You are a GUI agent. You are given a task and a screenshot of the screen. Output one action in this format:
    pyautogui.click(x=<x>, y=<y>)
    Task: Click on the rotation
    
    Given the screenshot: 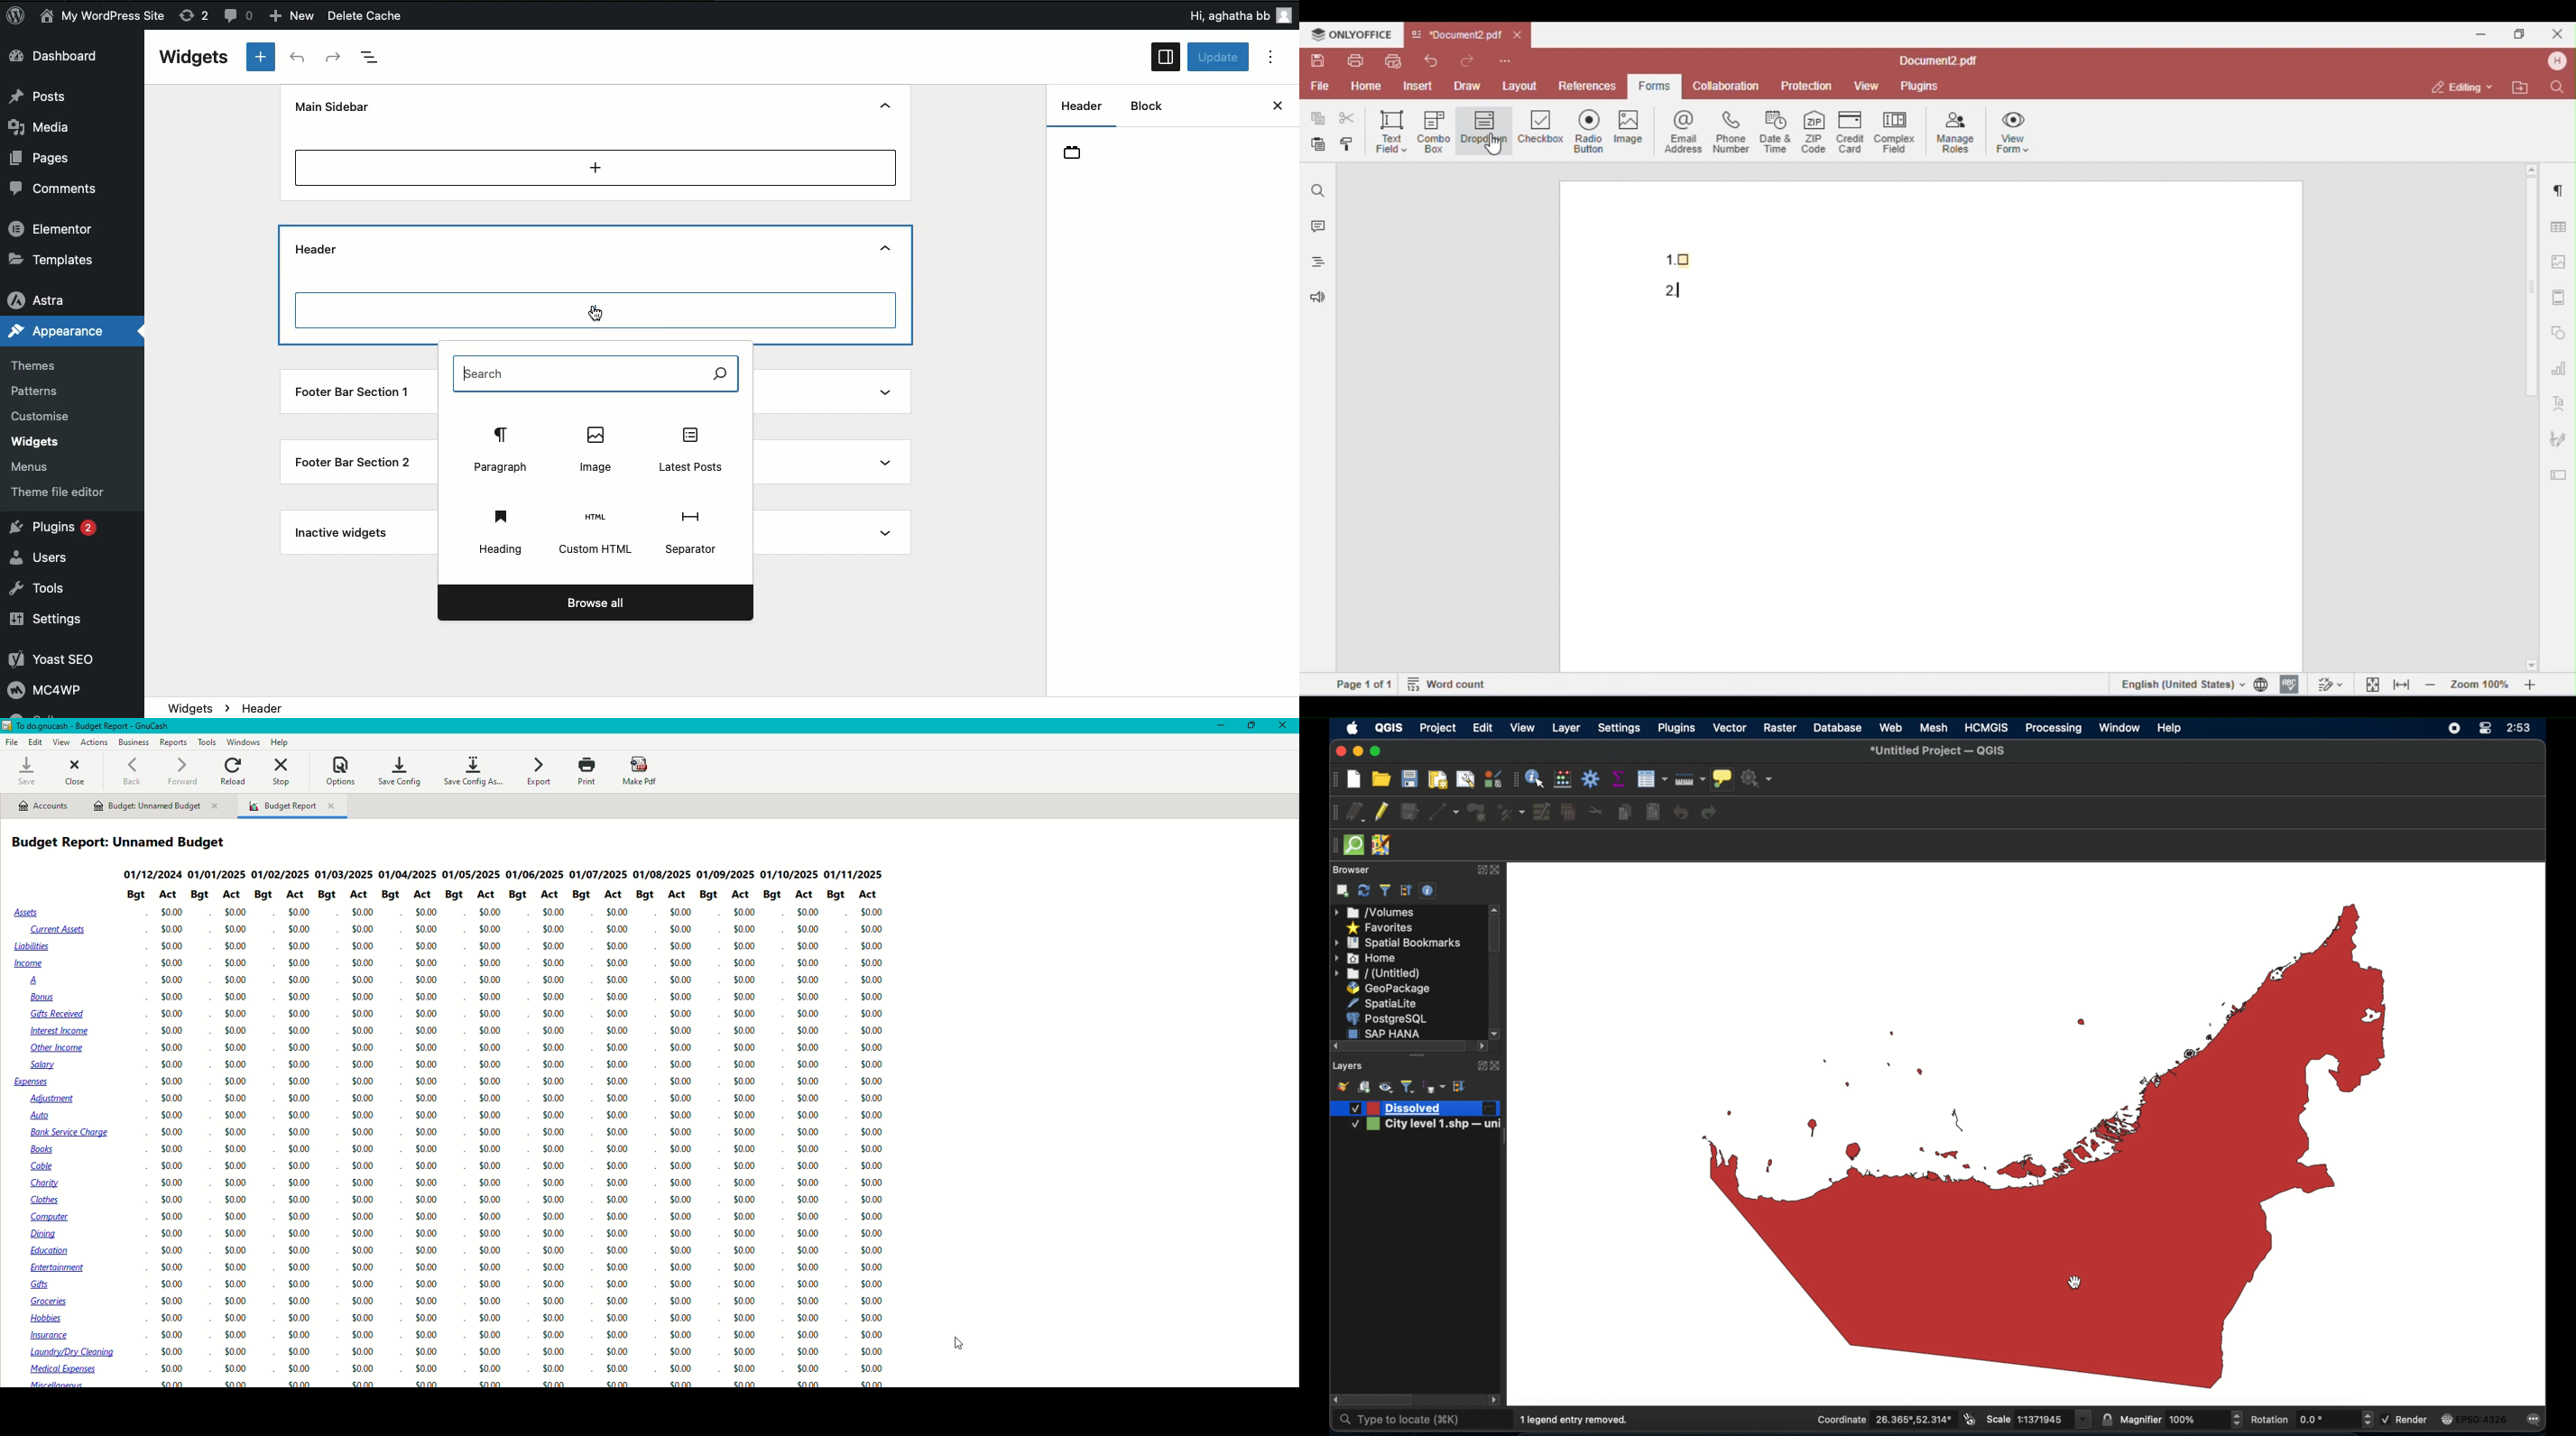 What is the action you would take?
    pyautogui.click(x=2311, y=1419)
    